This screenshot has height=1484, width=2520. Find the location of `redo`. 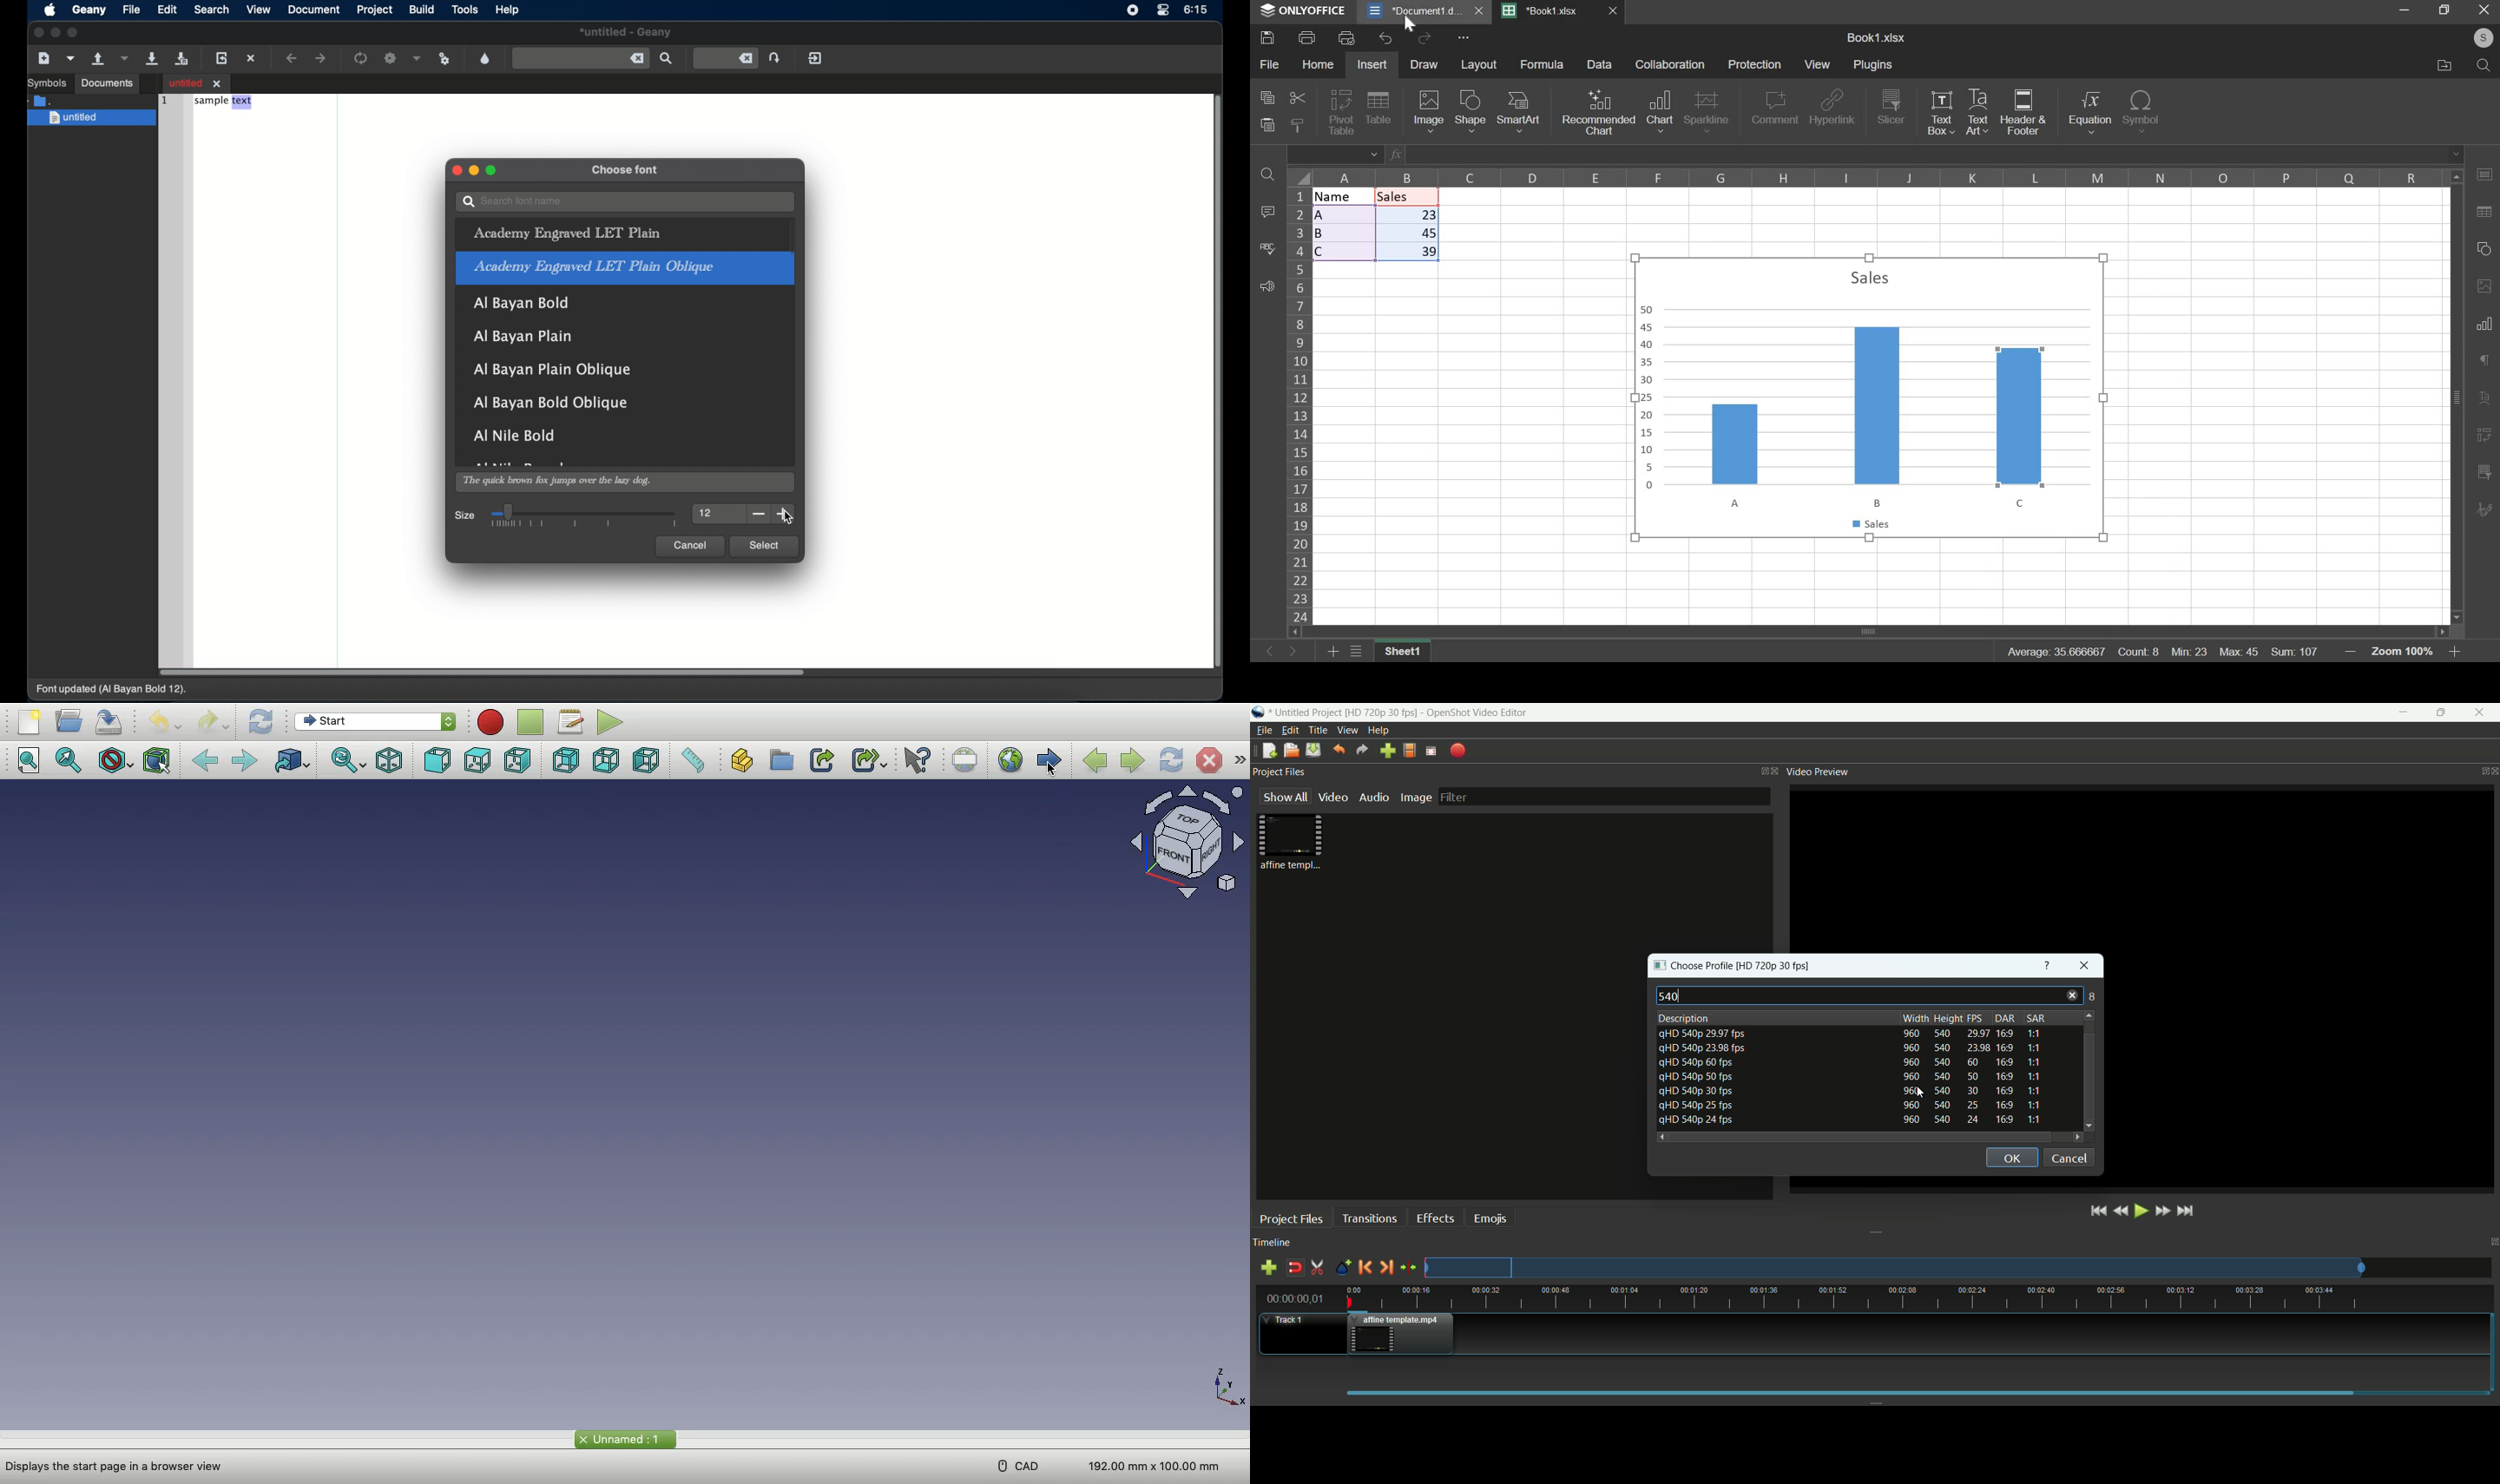

redo is located at coordinates (1427, 37).